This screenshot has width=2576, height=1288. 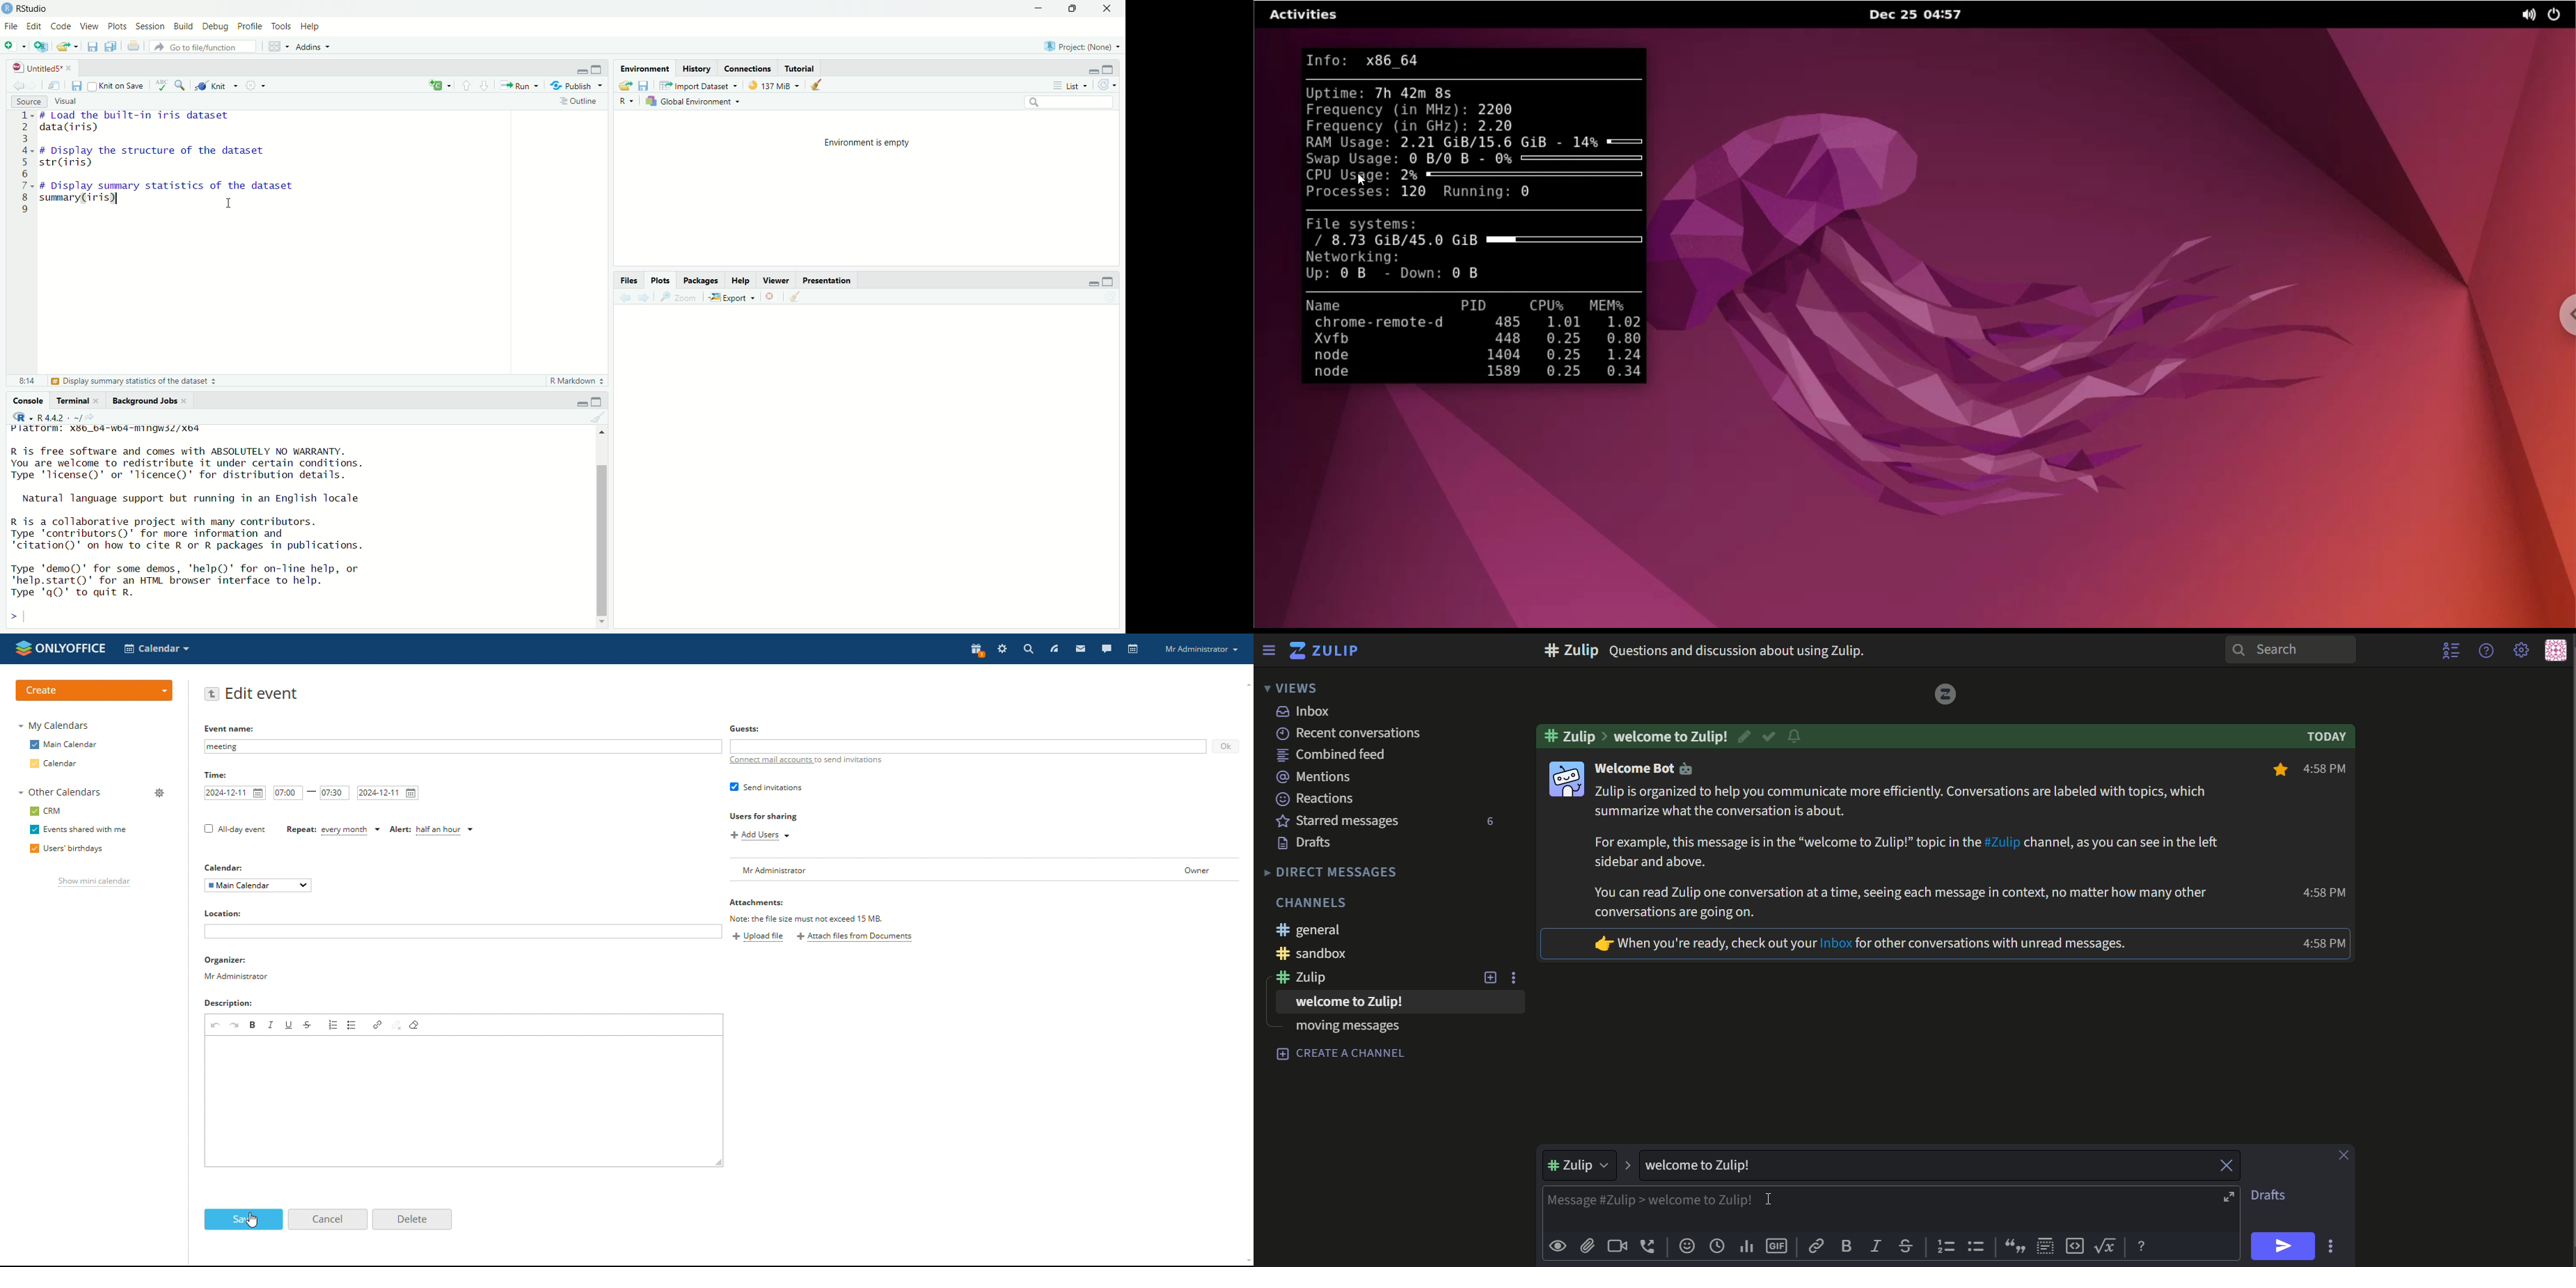 What do you see at coordinates (1107, 85) in the screenshot?
I see `Refresh` at bounding box center [1107, 85].